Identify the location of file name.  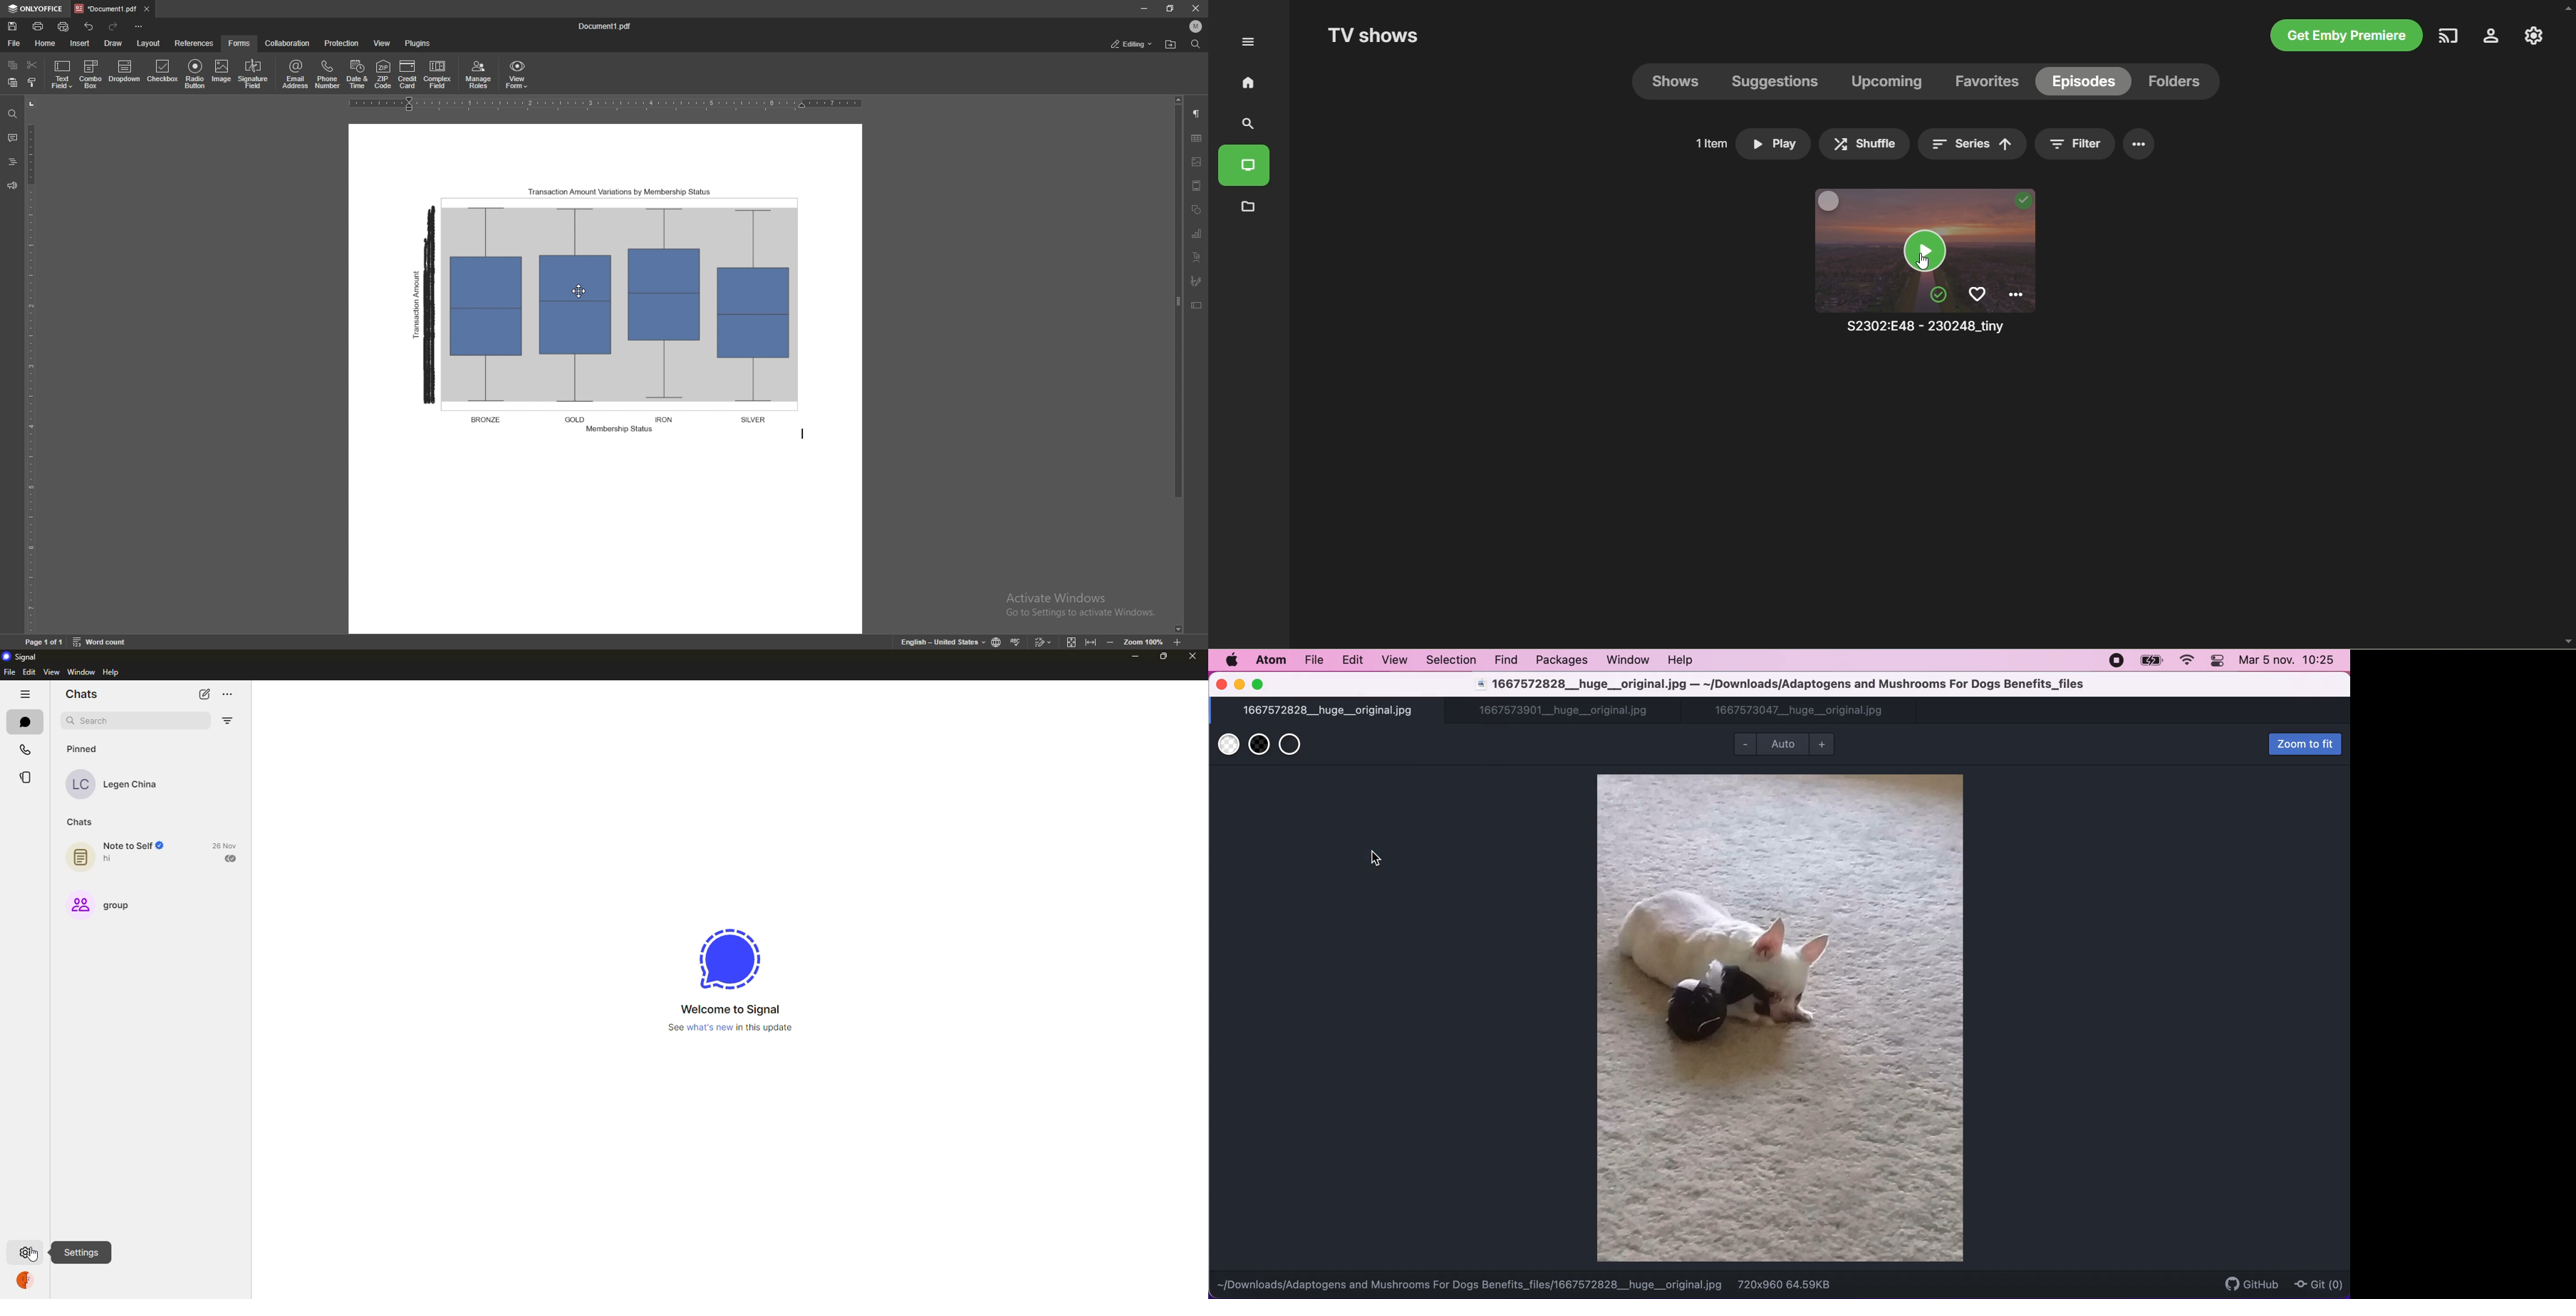
(605, 26).